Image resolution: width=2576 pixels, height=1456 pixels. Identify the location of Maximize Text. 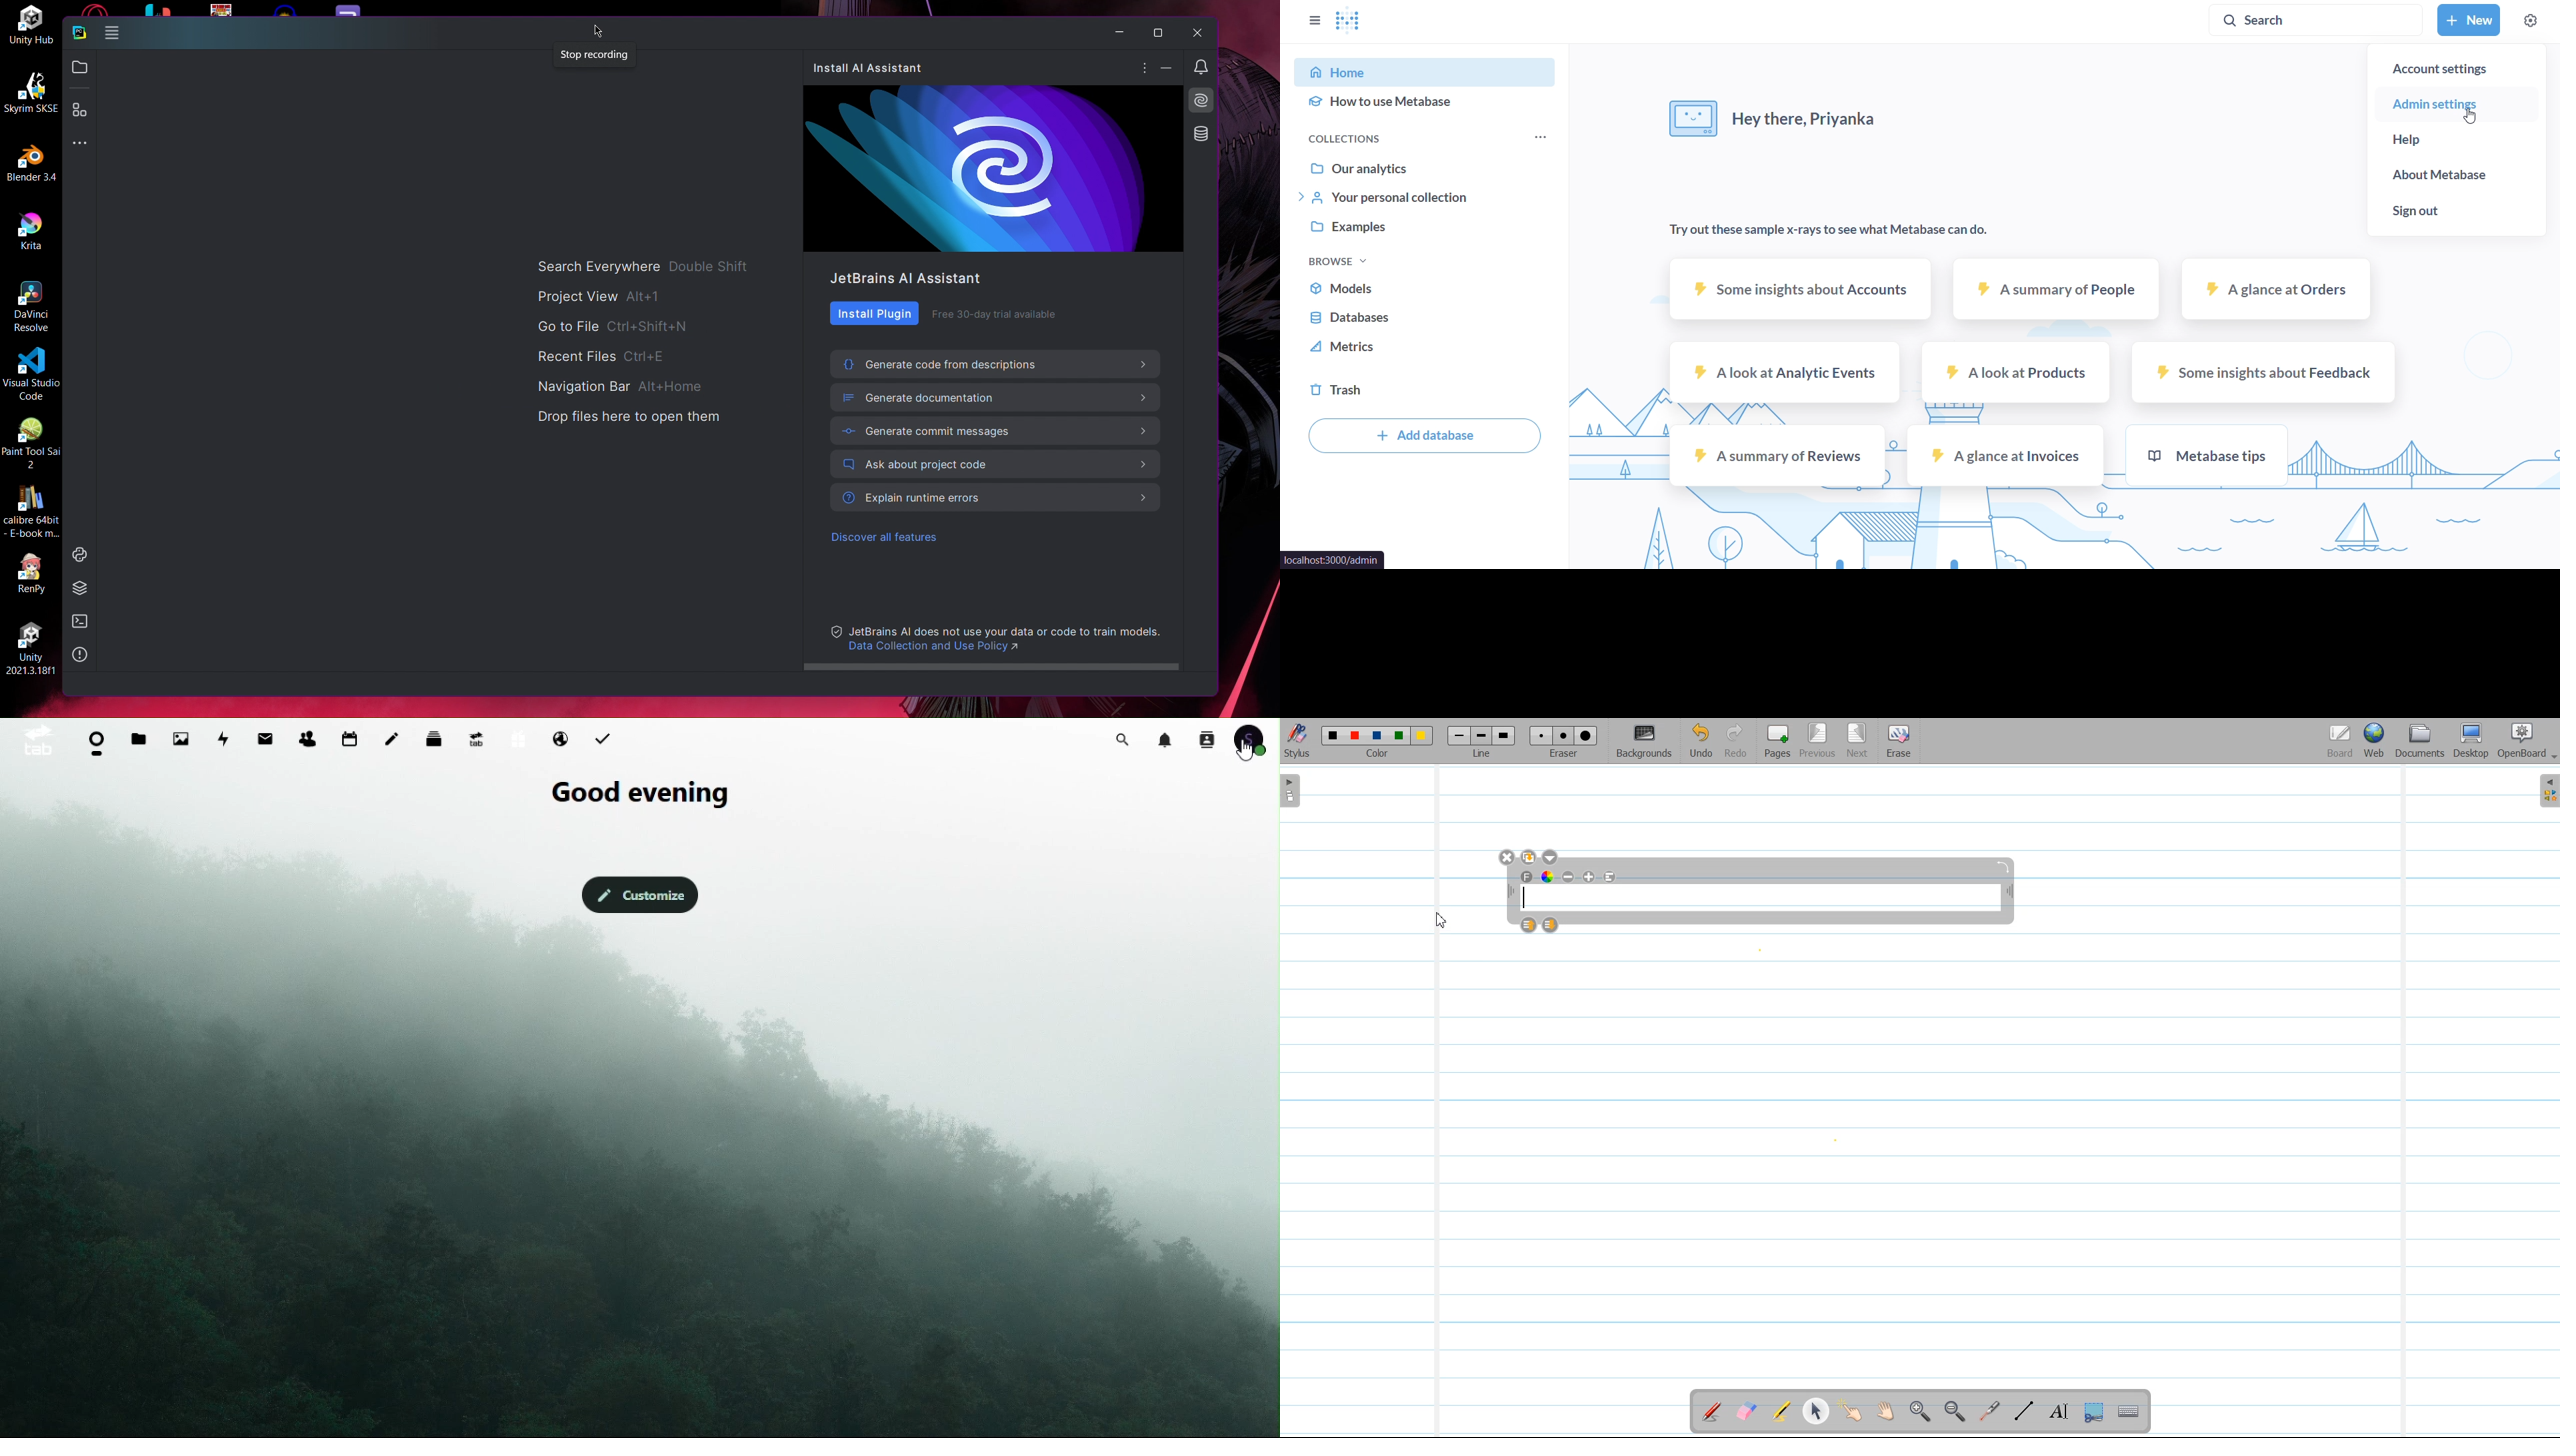
(1590, 877).